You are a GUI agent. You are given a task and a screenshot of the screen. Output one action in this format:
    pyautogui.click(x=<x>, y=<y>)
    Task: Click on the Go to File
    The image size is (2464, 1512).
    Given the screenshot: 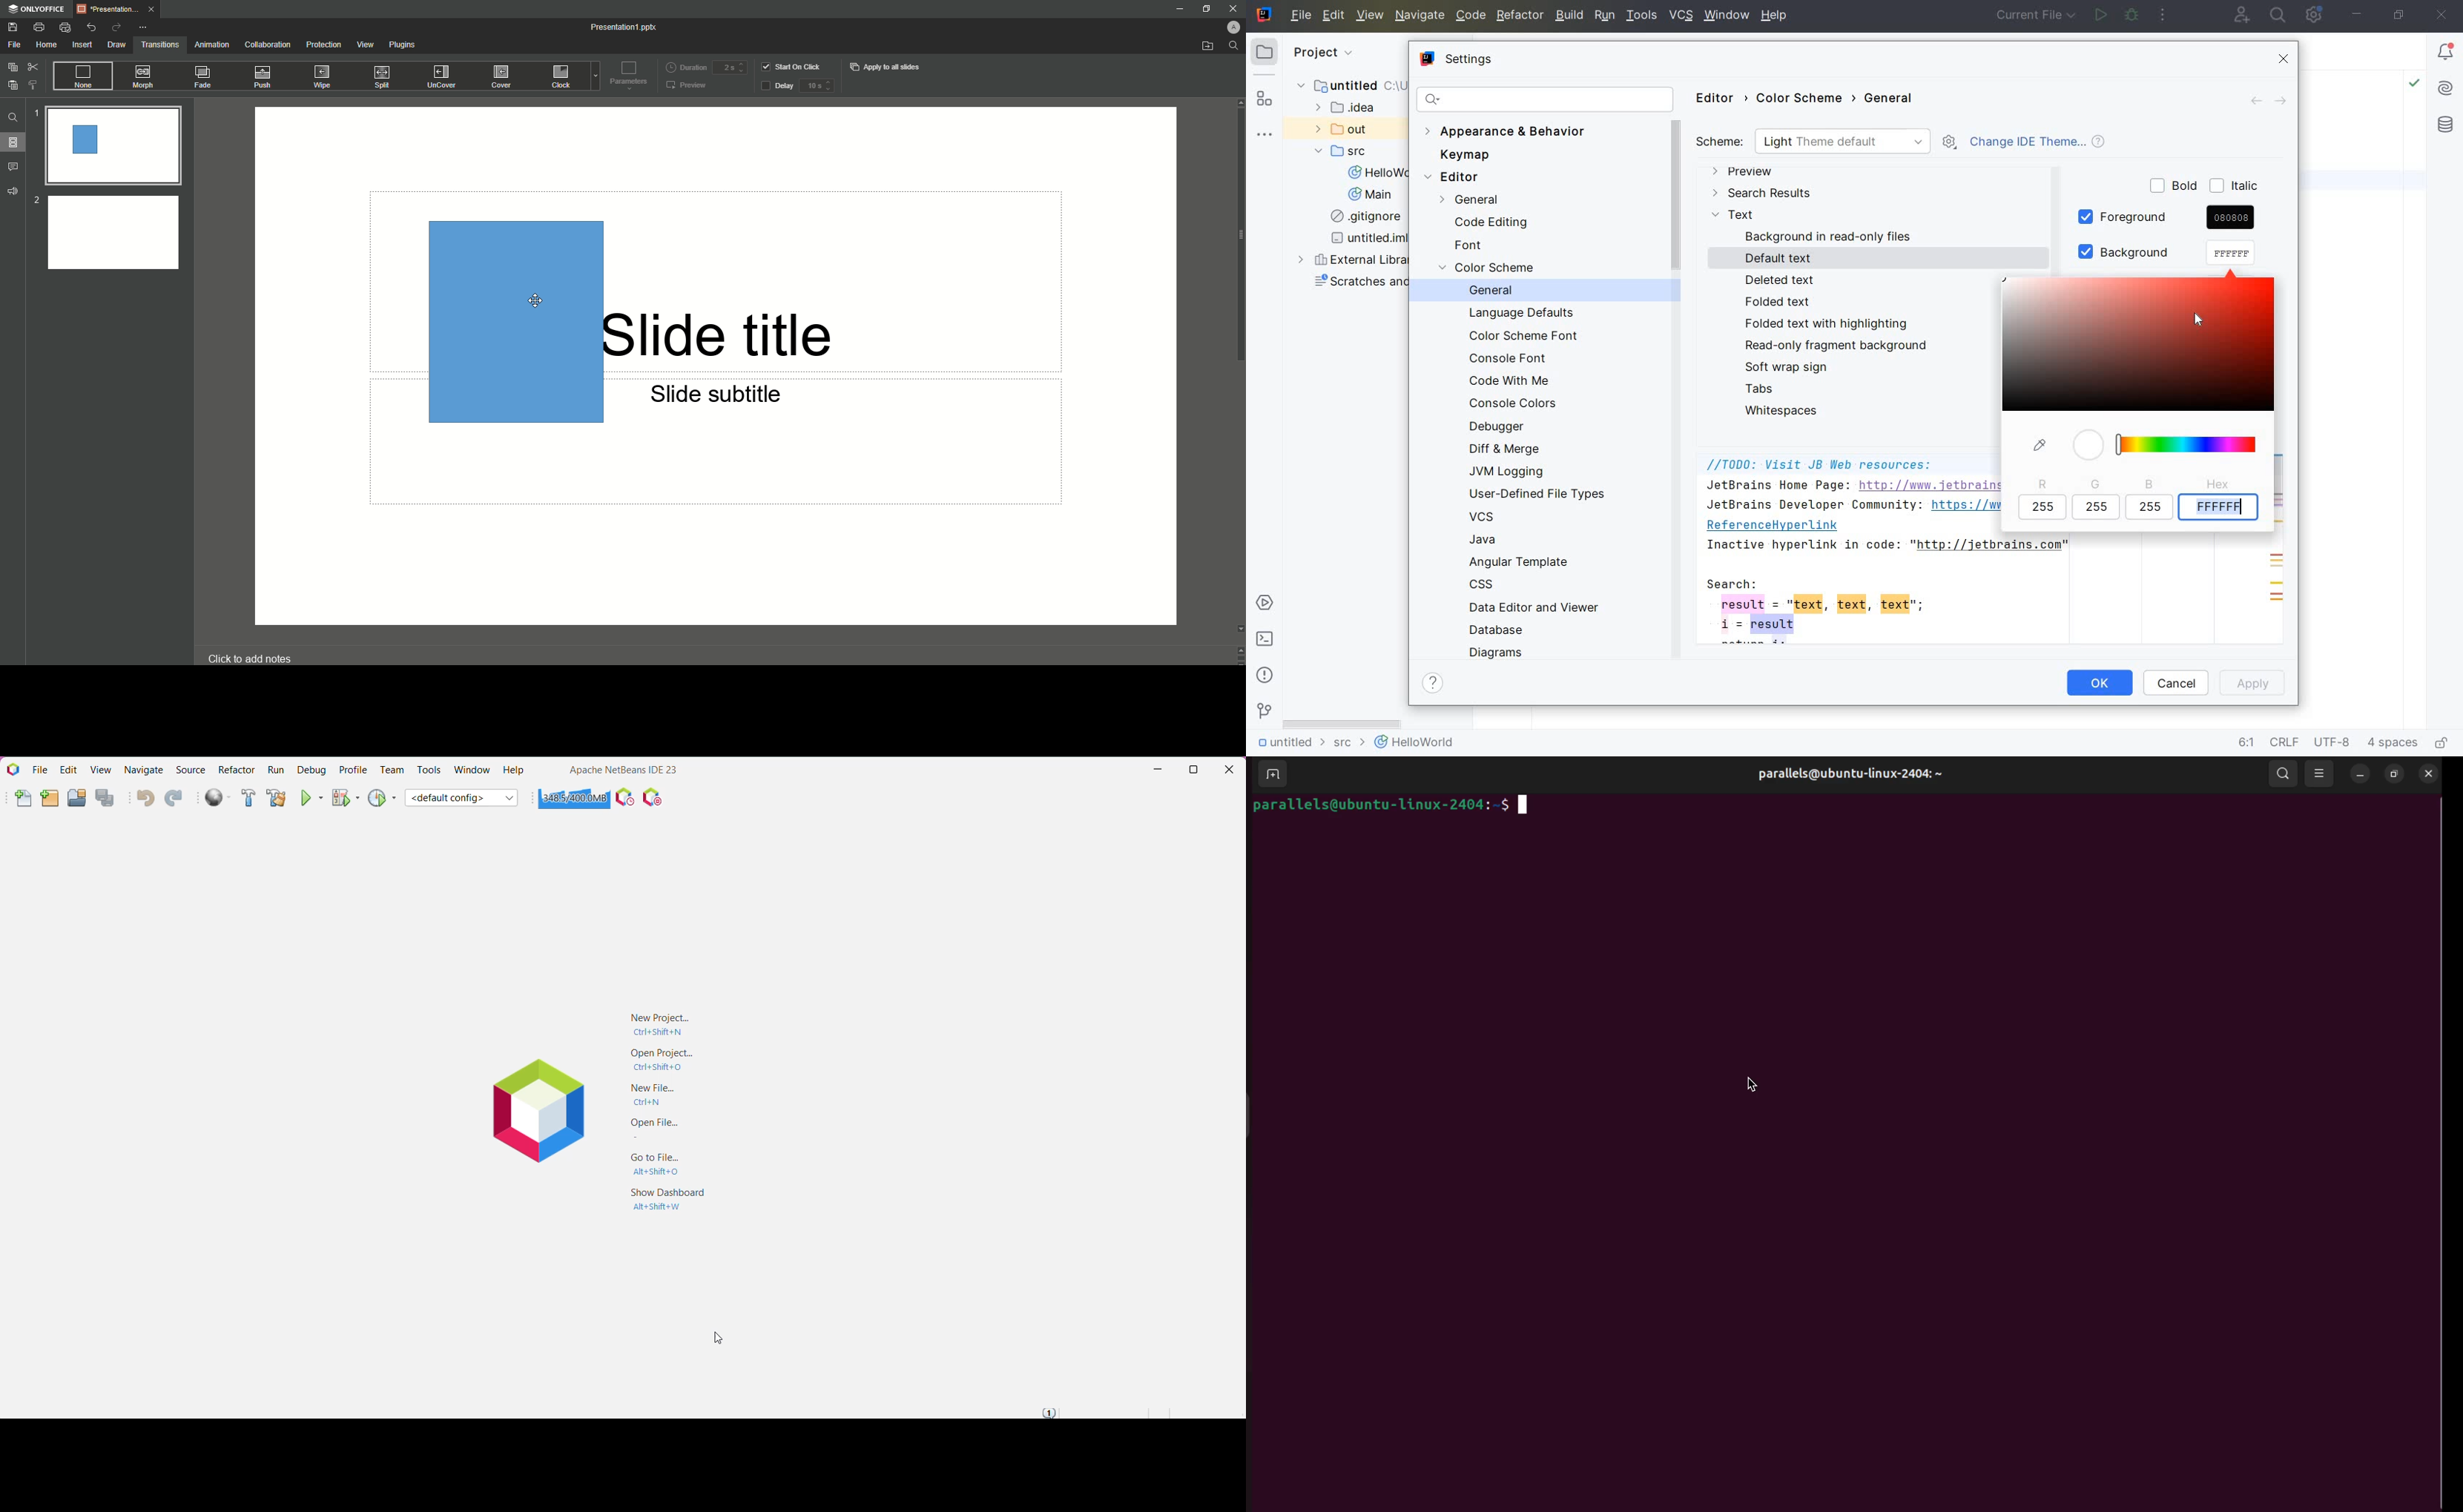 What is the action you would take?
    pyautogui.click(x=659, y=1165)
    